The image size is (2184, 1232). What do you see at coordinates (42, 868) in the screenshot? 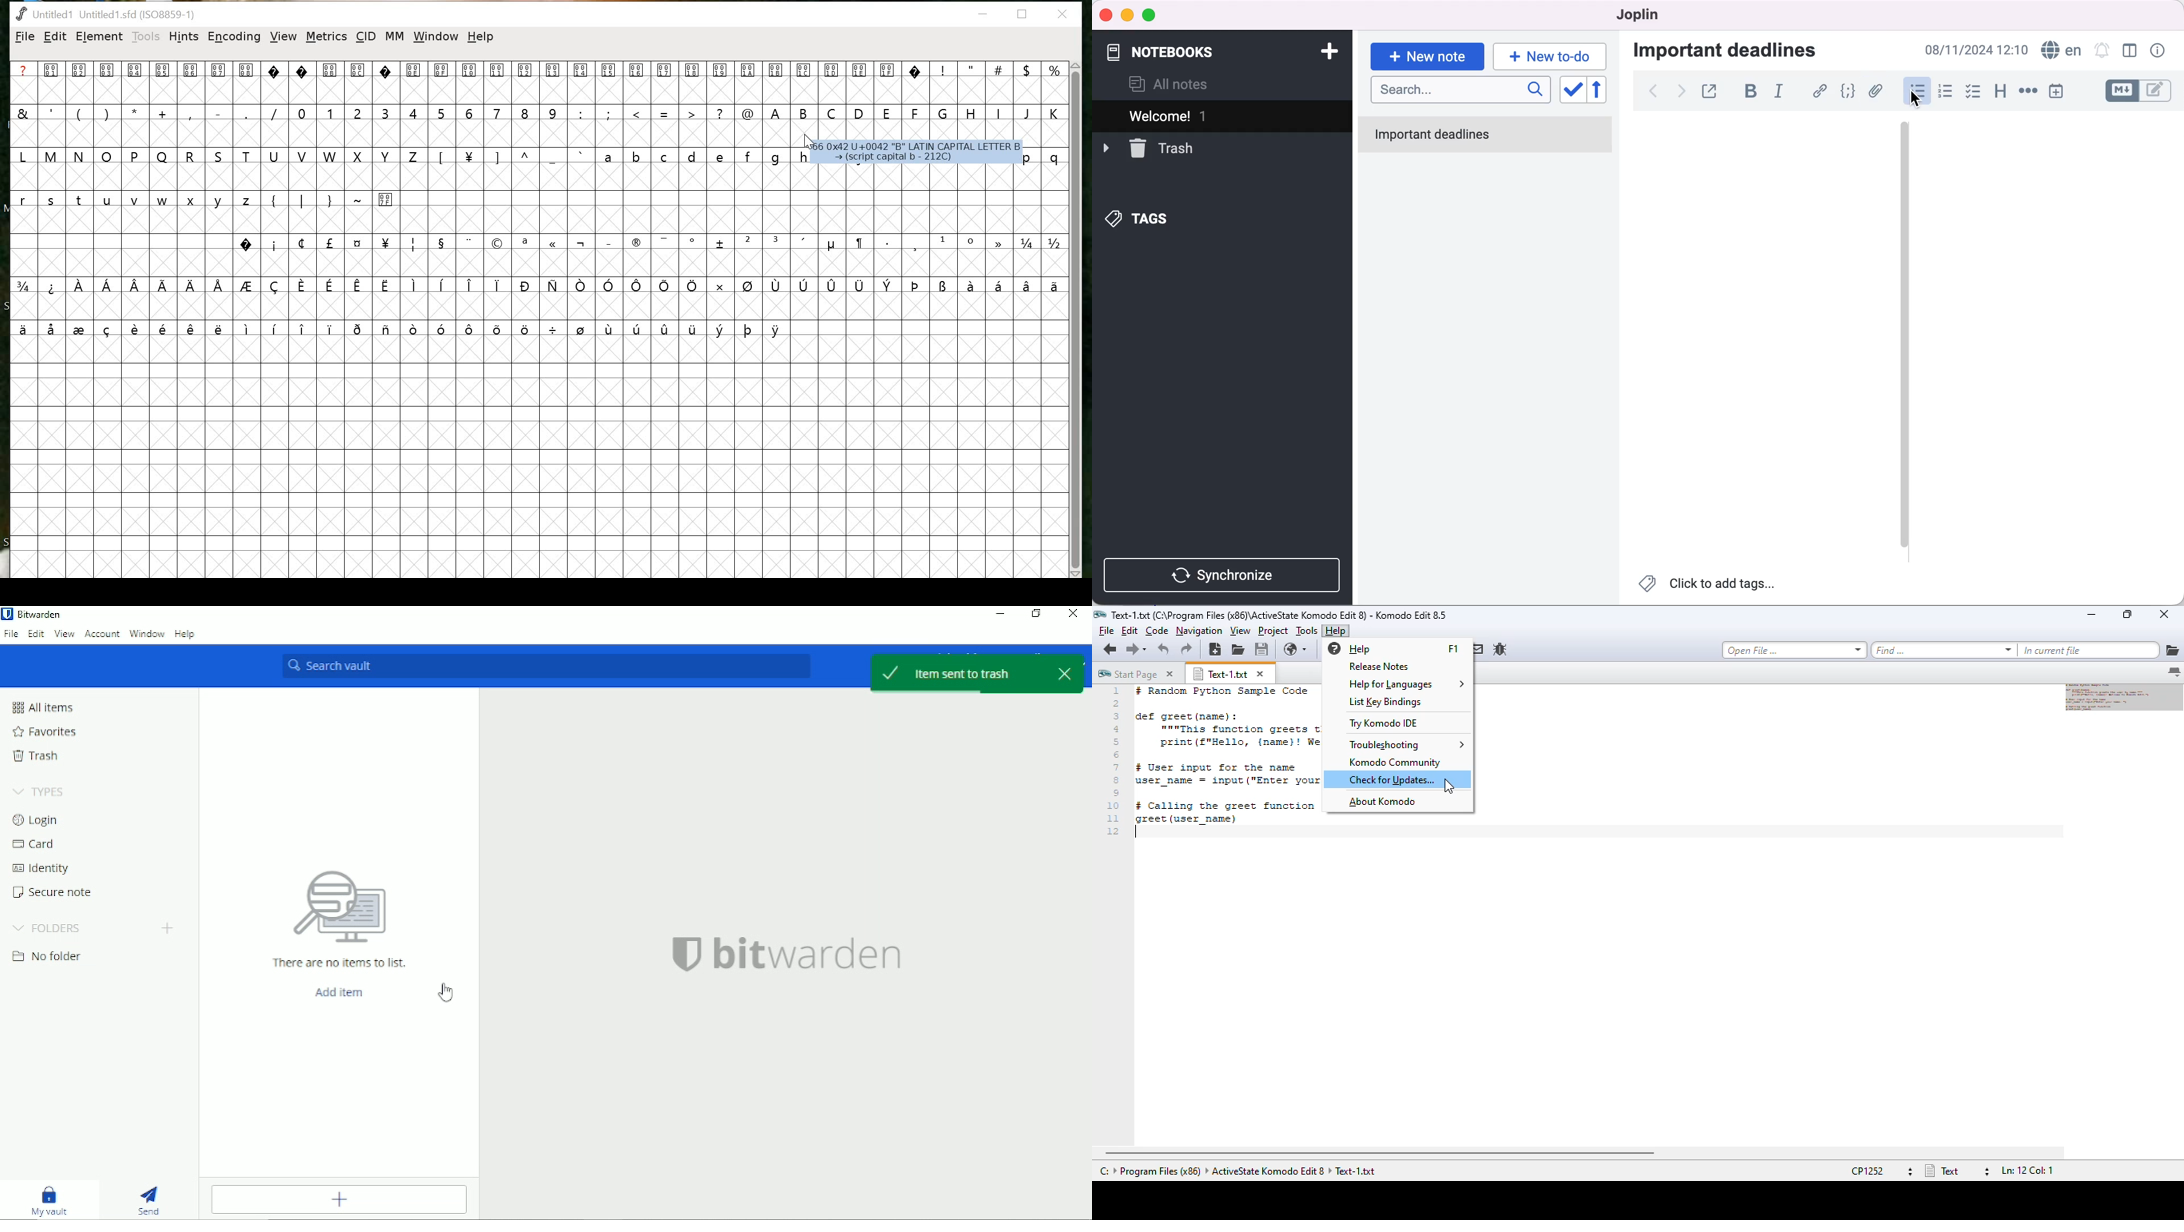
I see `Identity` at bounding box center [42, 868].